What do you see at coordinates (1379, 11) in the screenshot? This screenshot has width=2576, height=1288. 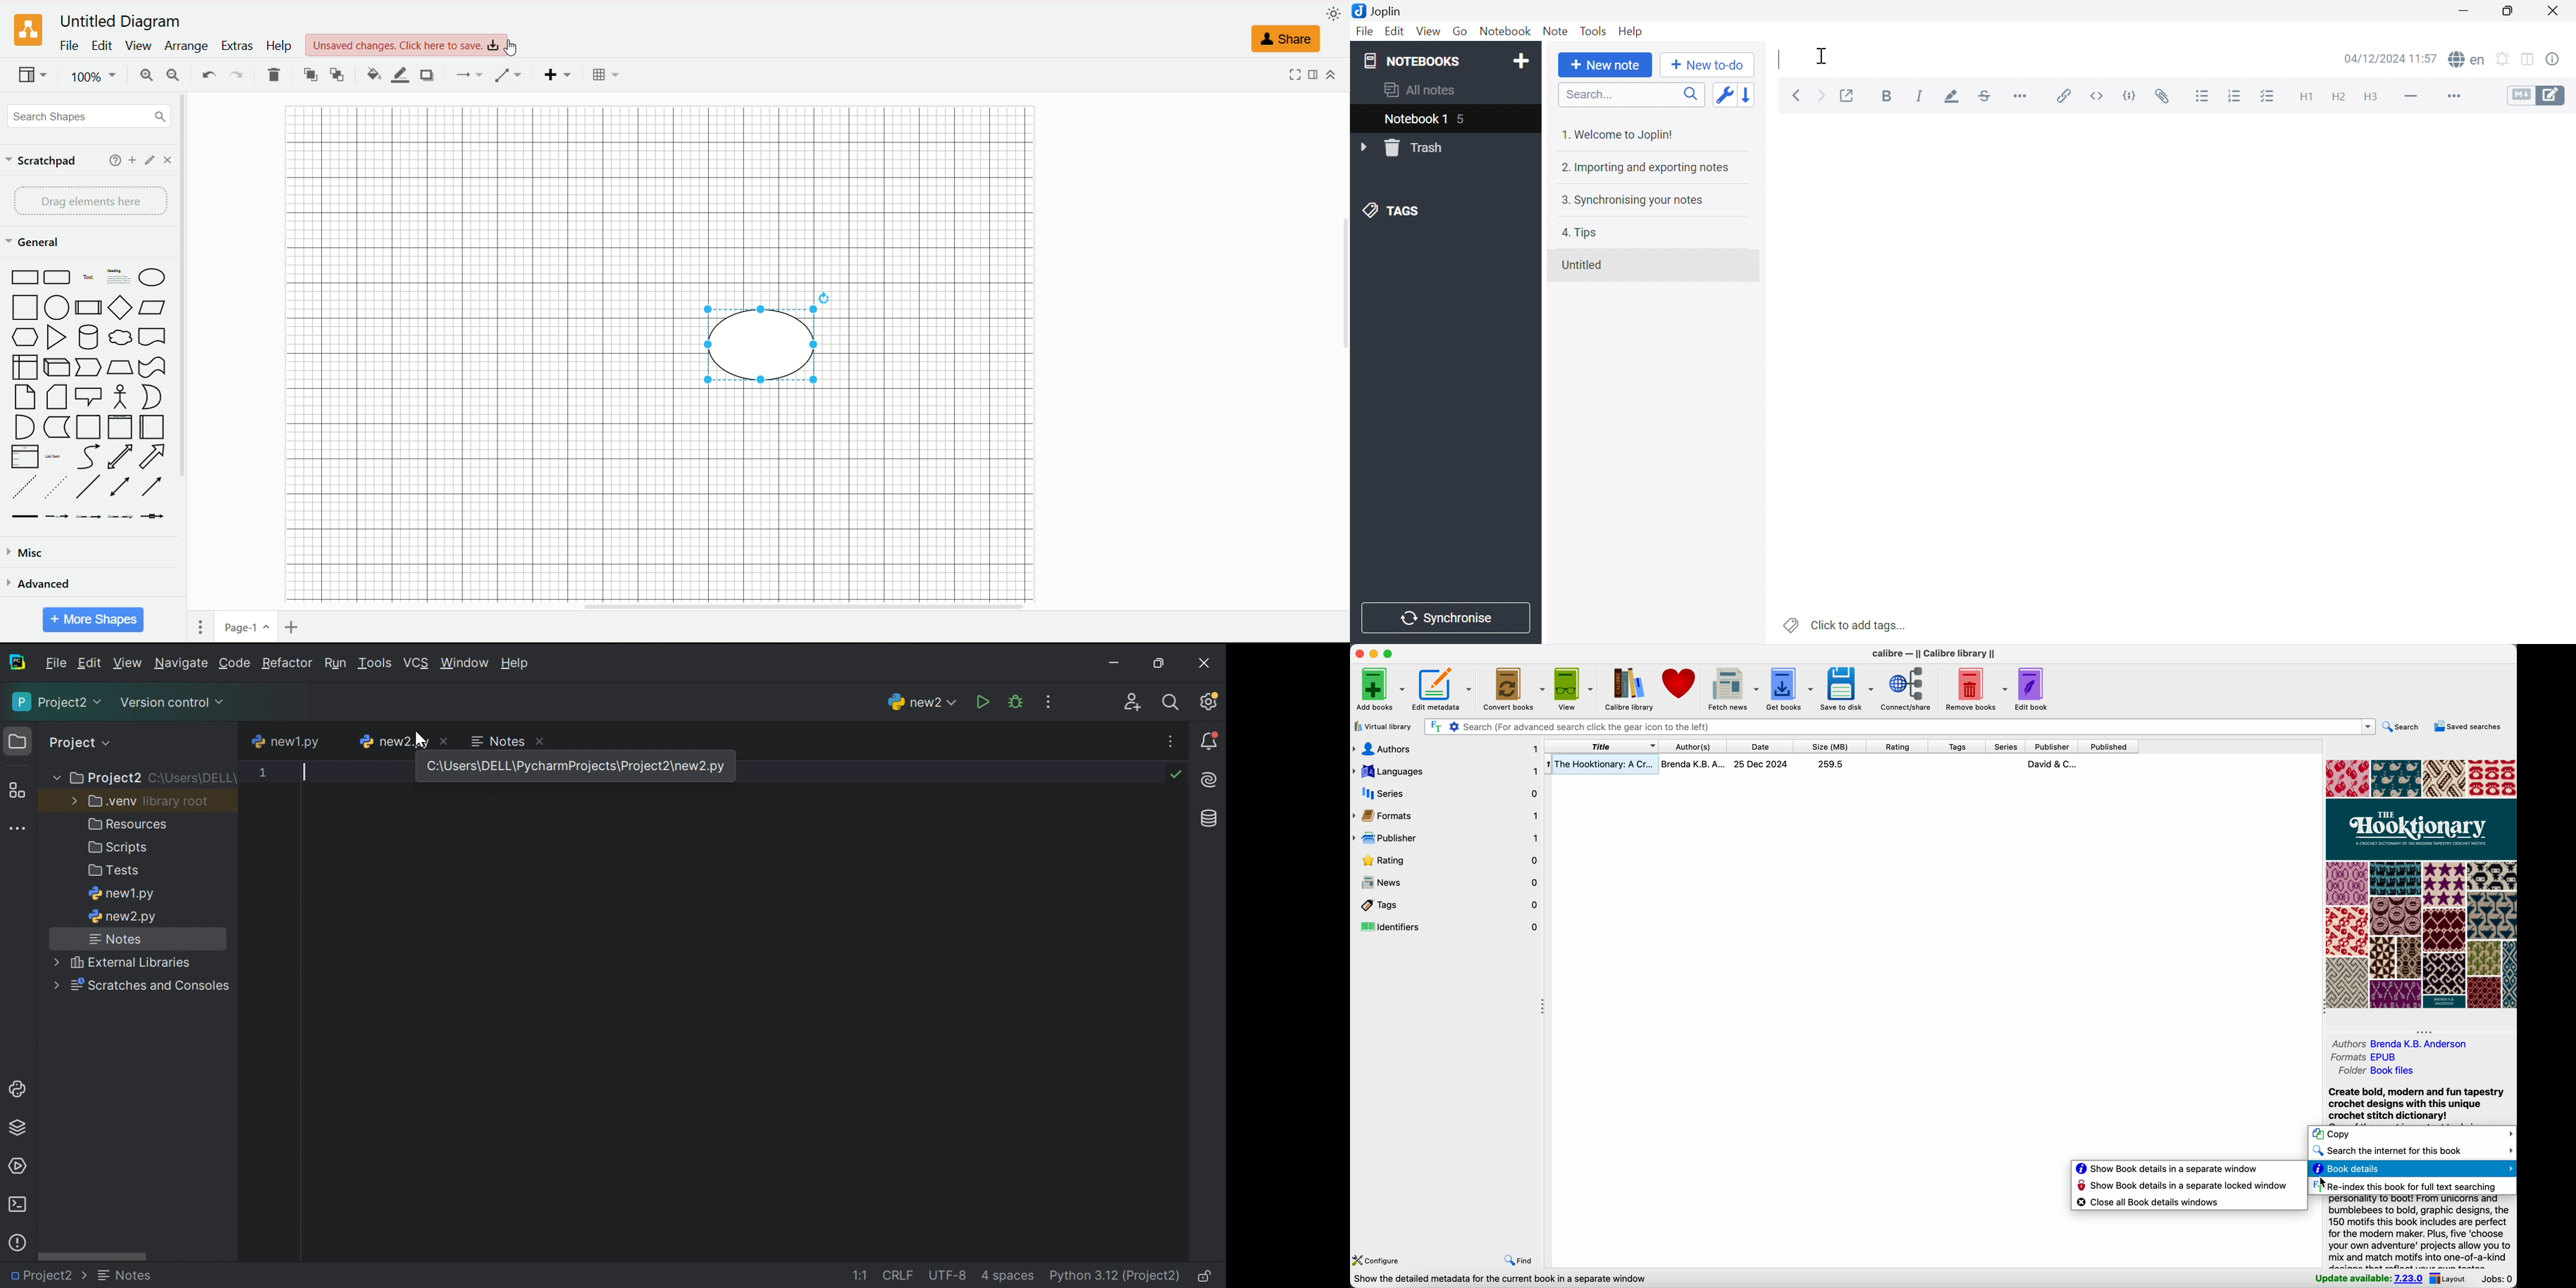 I see `Joplin` at bounding box center [1379, 11].